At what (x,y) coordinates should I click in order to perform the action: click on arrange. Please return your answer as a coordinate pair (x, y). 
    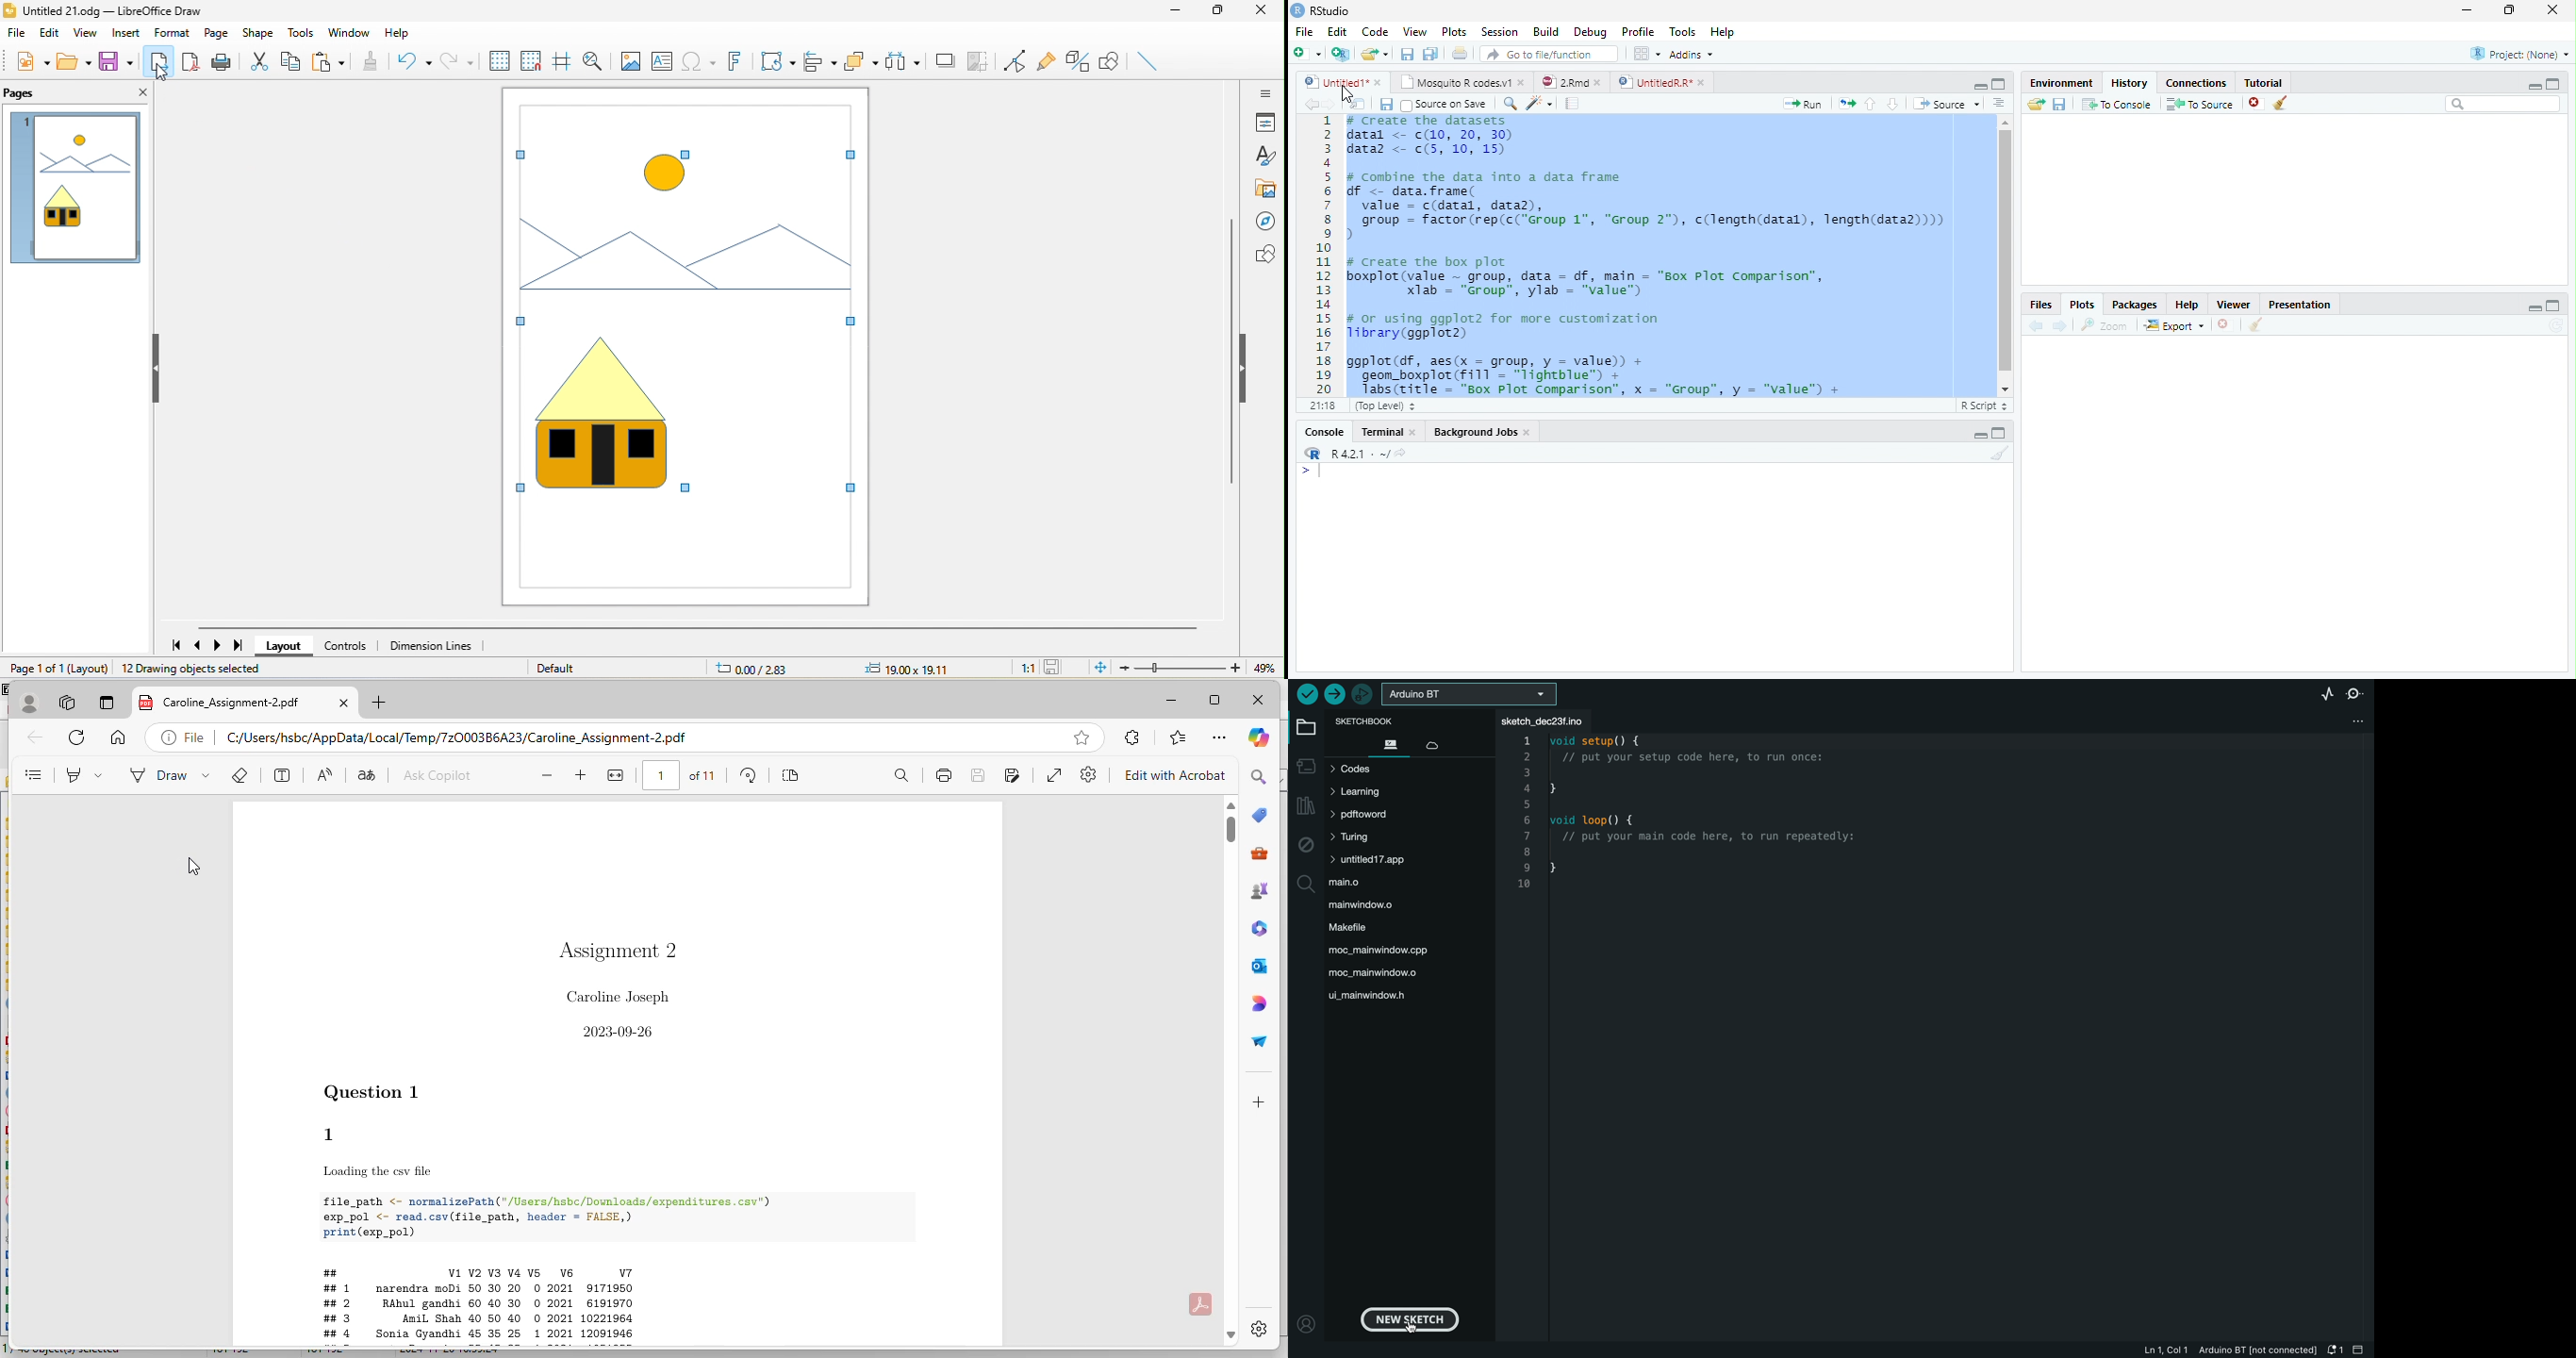
    Looking at the image, I should click on (863, 61).